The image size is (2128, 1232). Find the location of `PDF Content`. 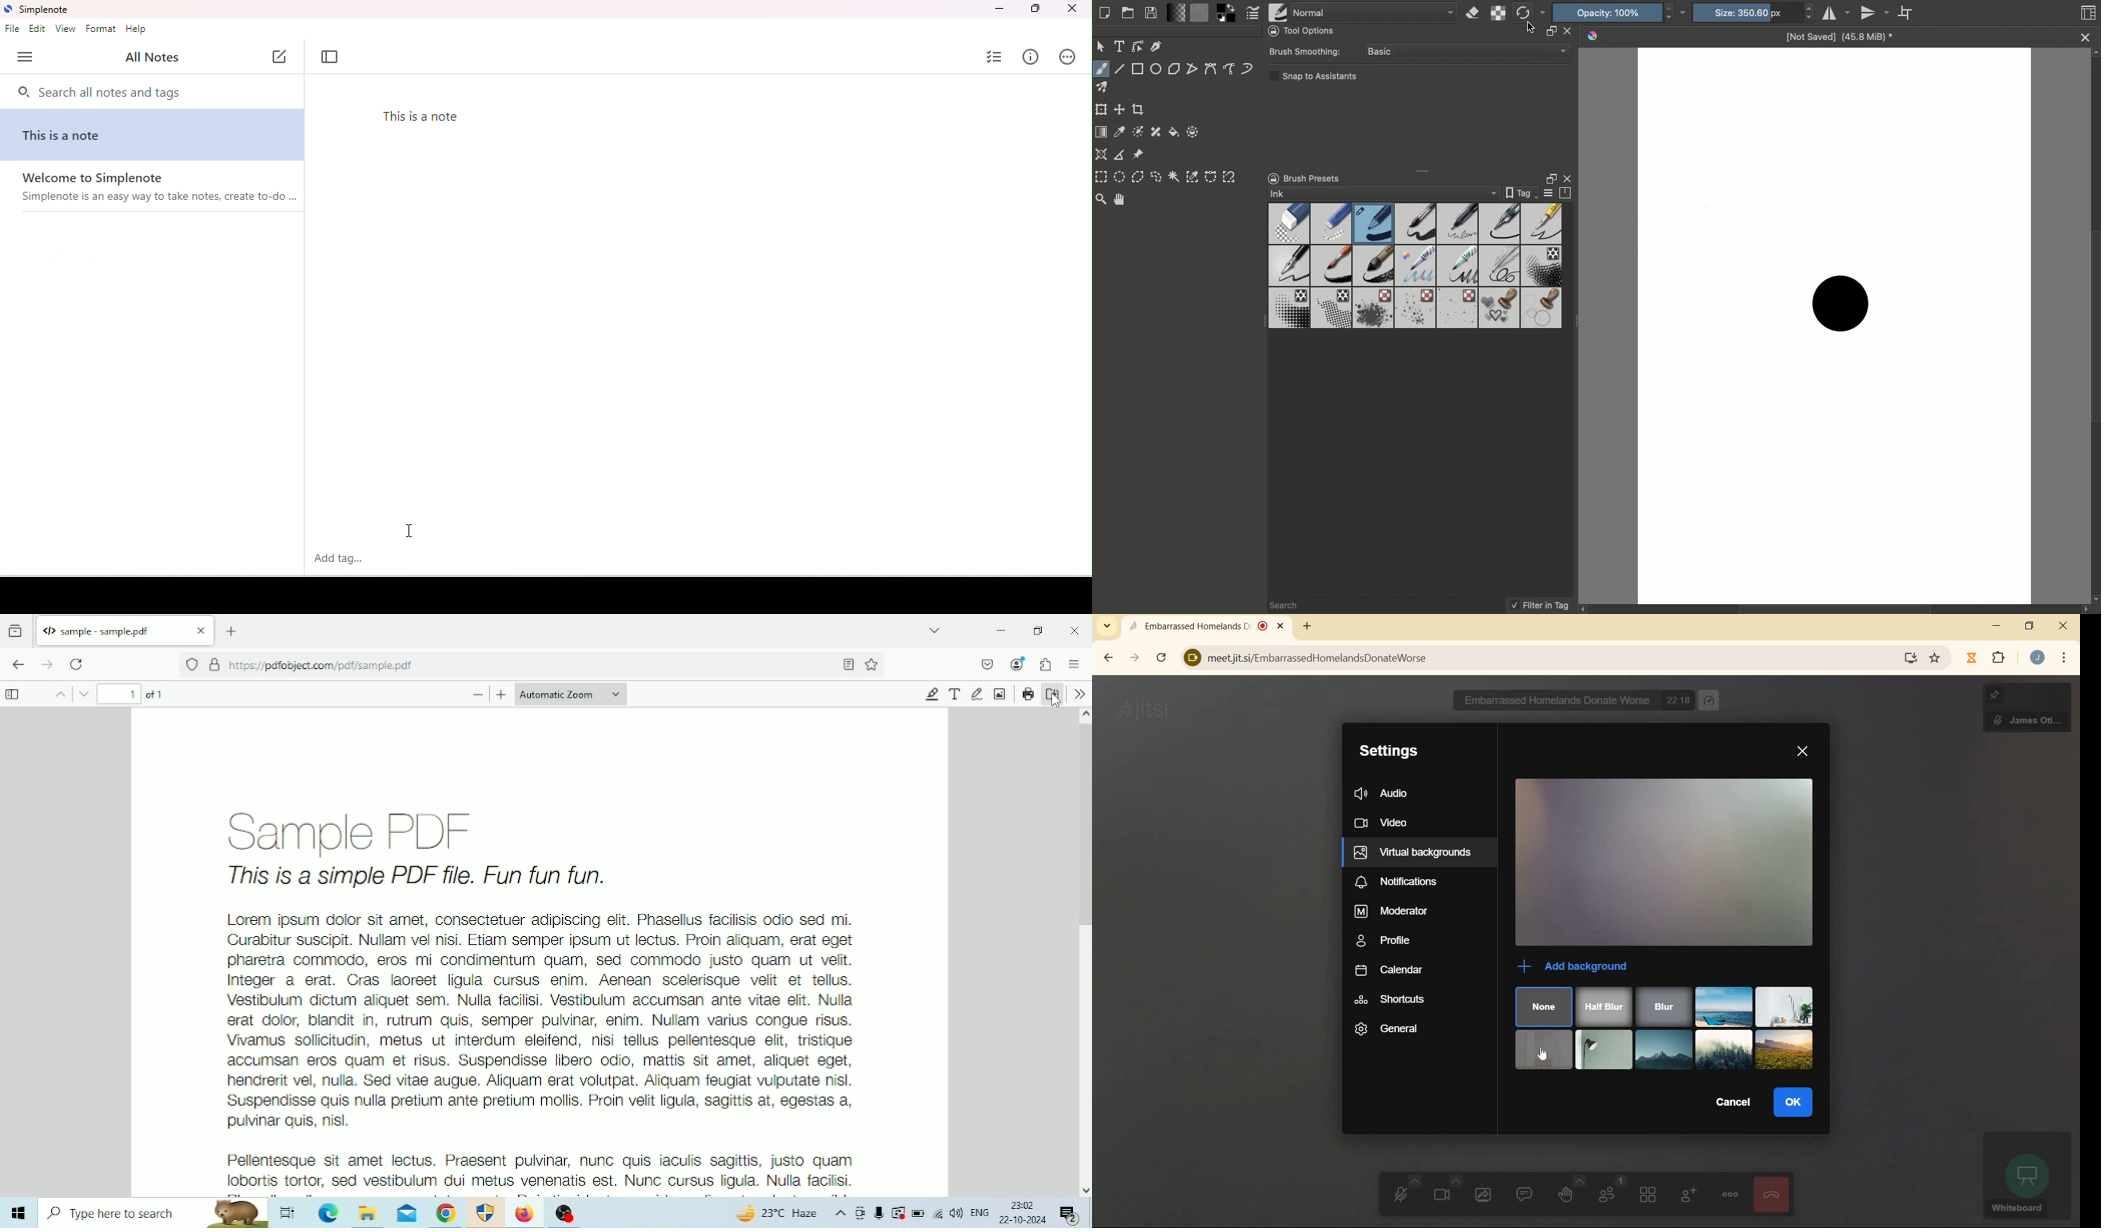

PDF Content is located at coordinates (540, 952).